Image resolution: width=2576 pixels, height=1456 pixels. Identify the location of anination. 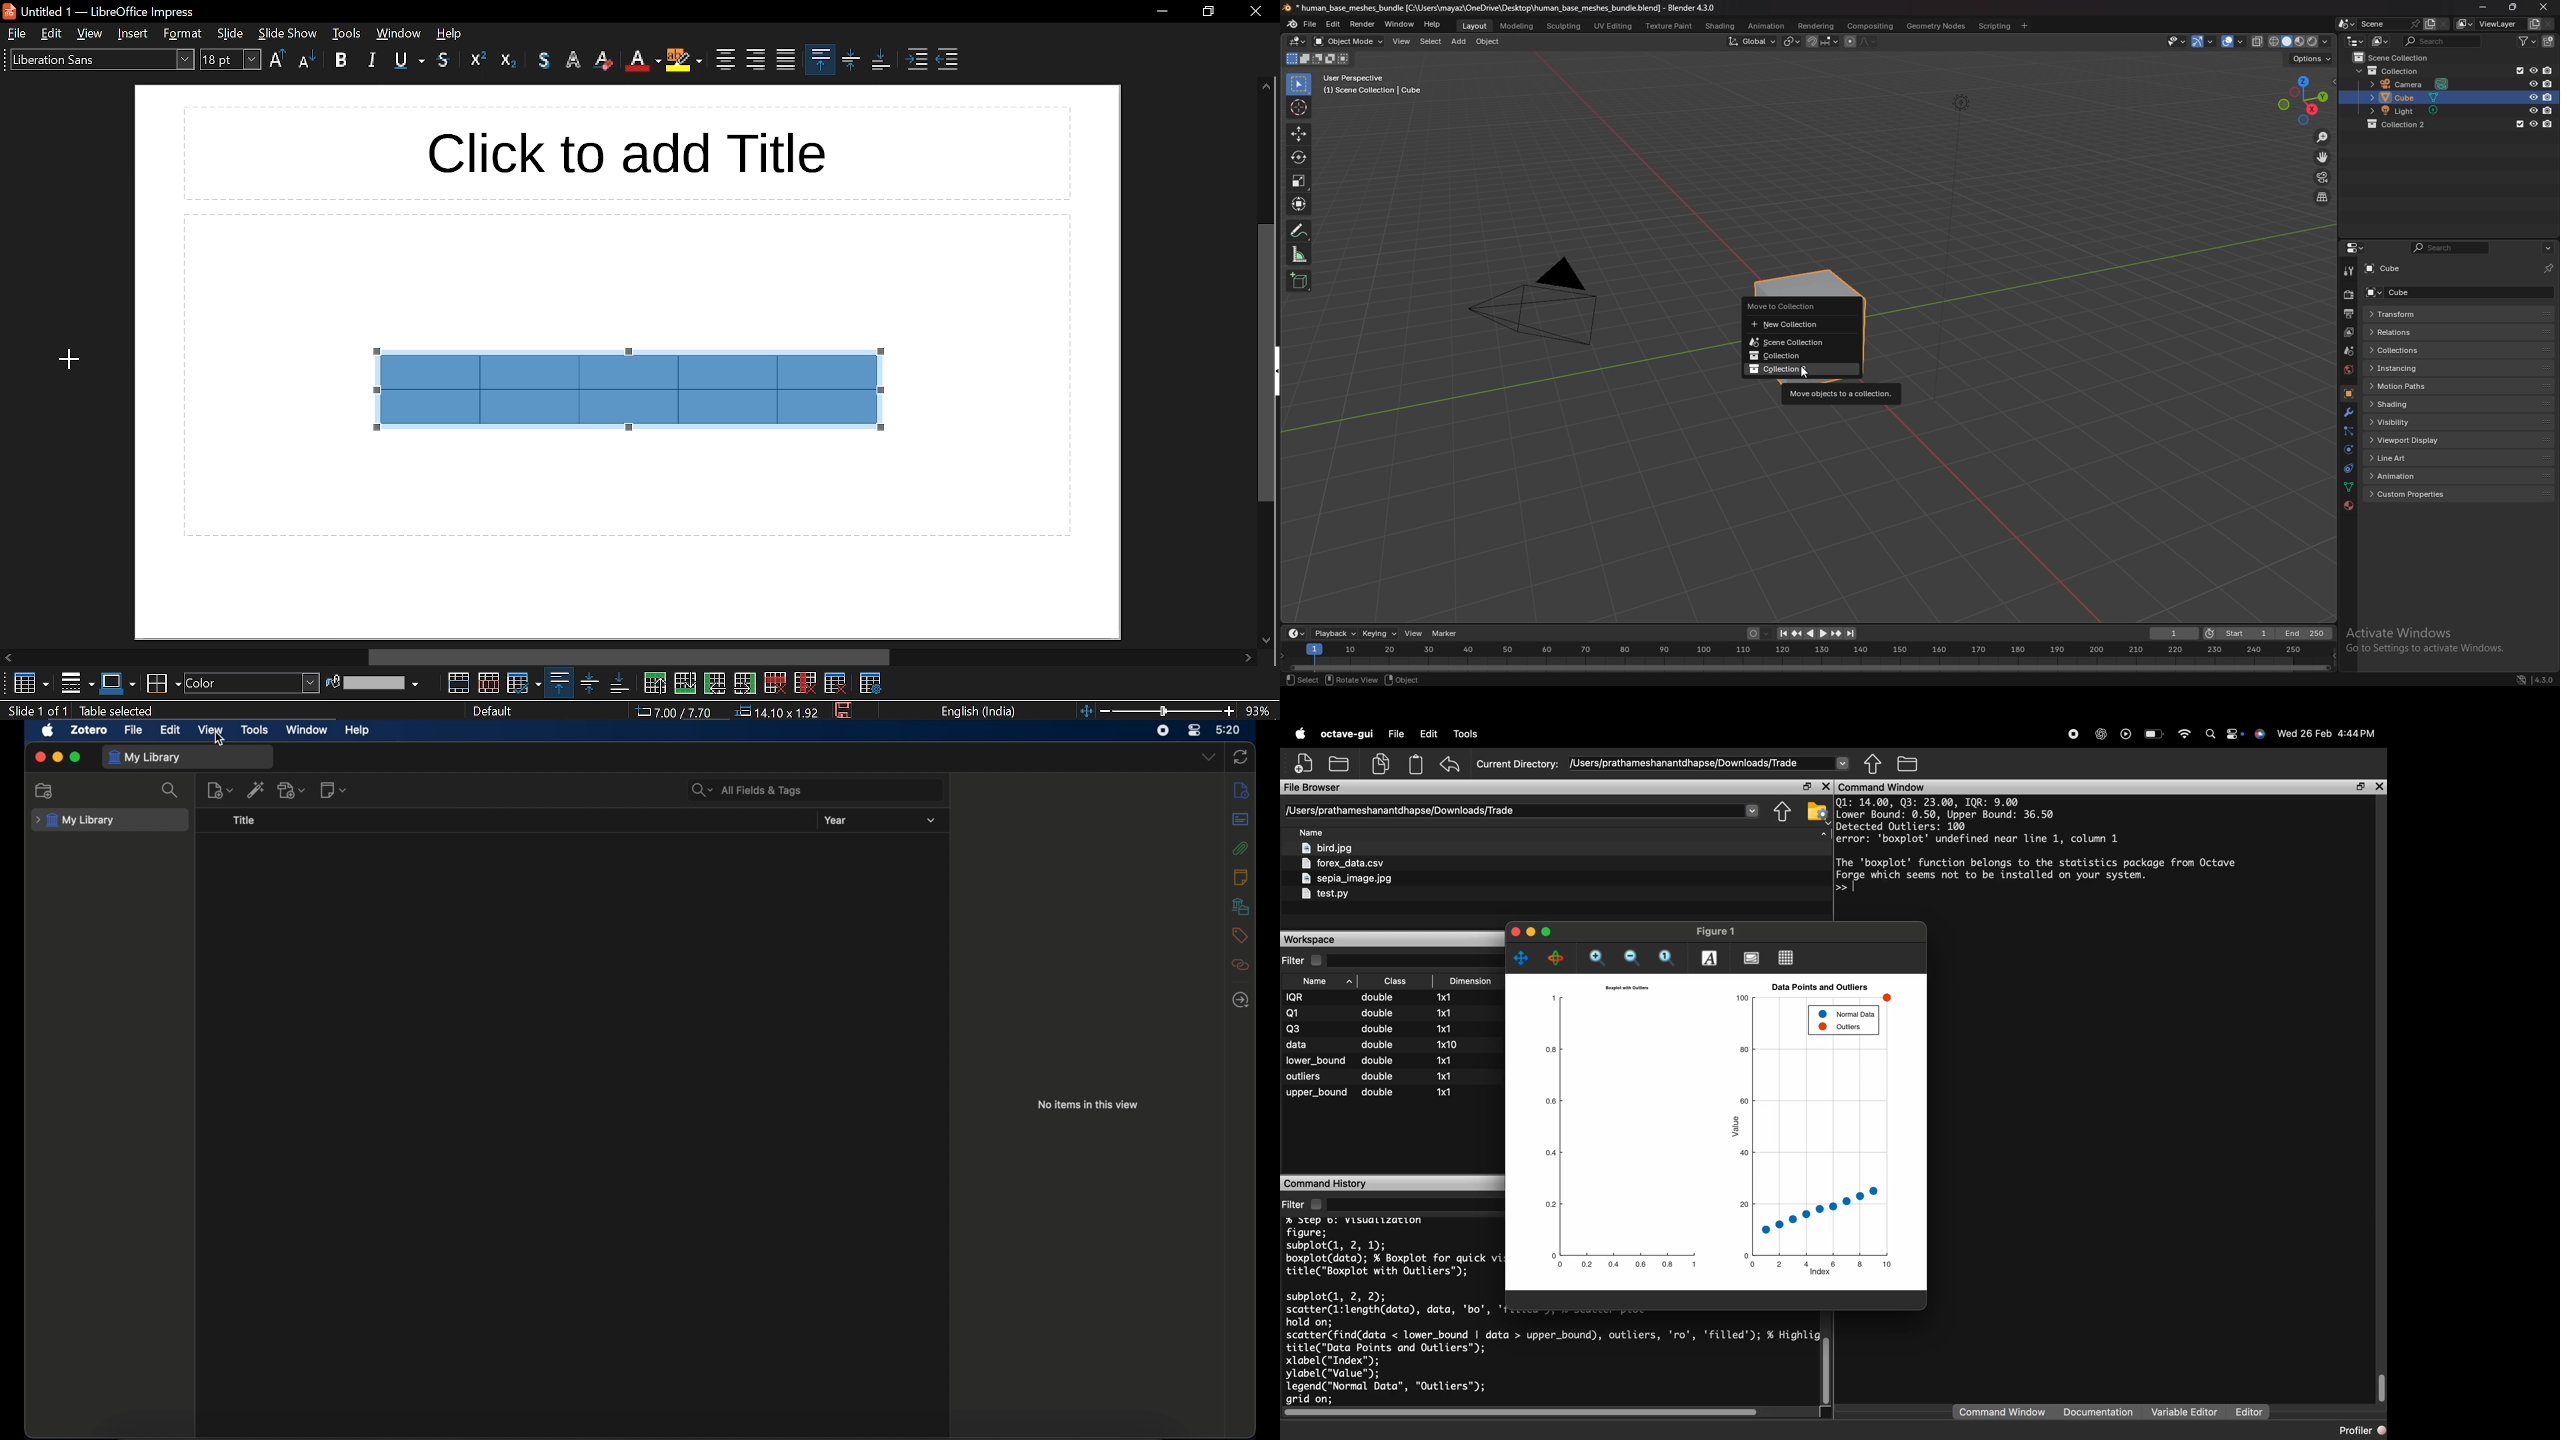
(1766, 25).